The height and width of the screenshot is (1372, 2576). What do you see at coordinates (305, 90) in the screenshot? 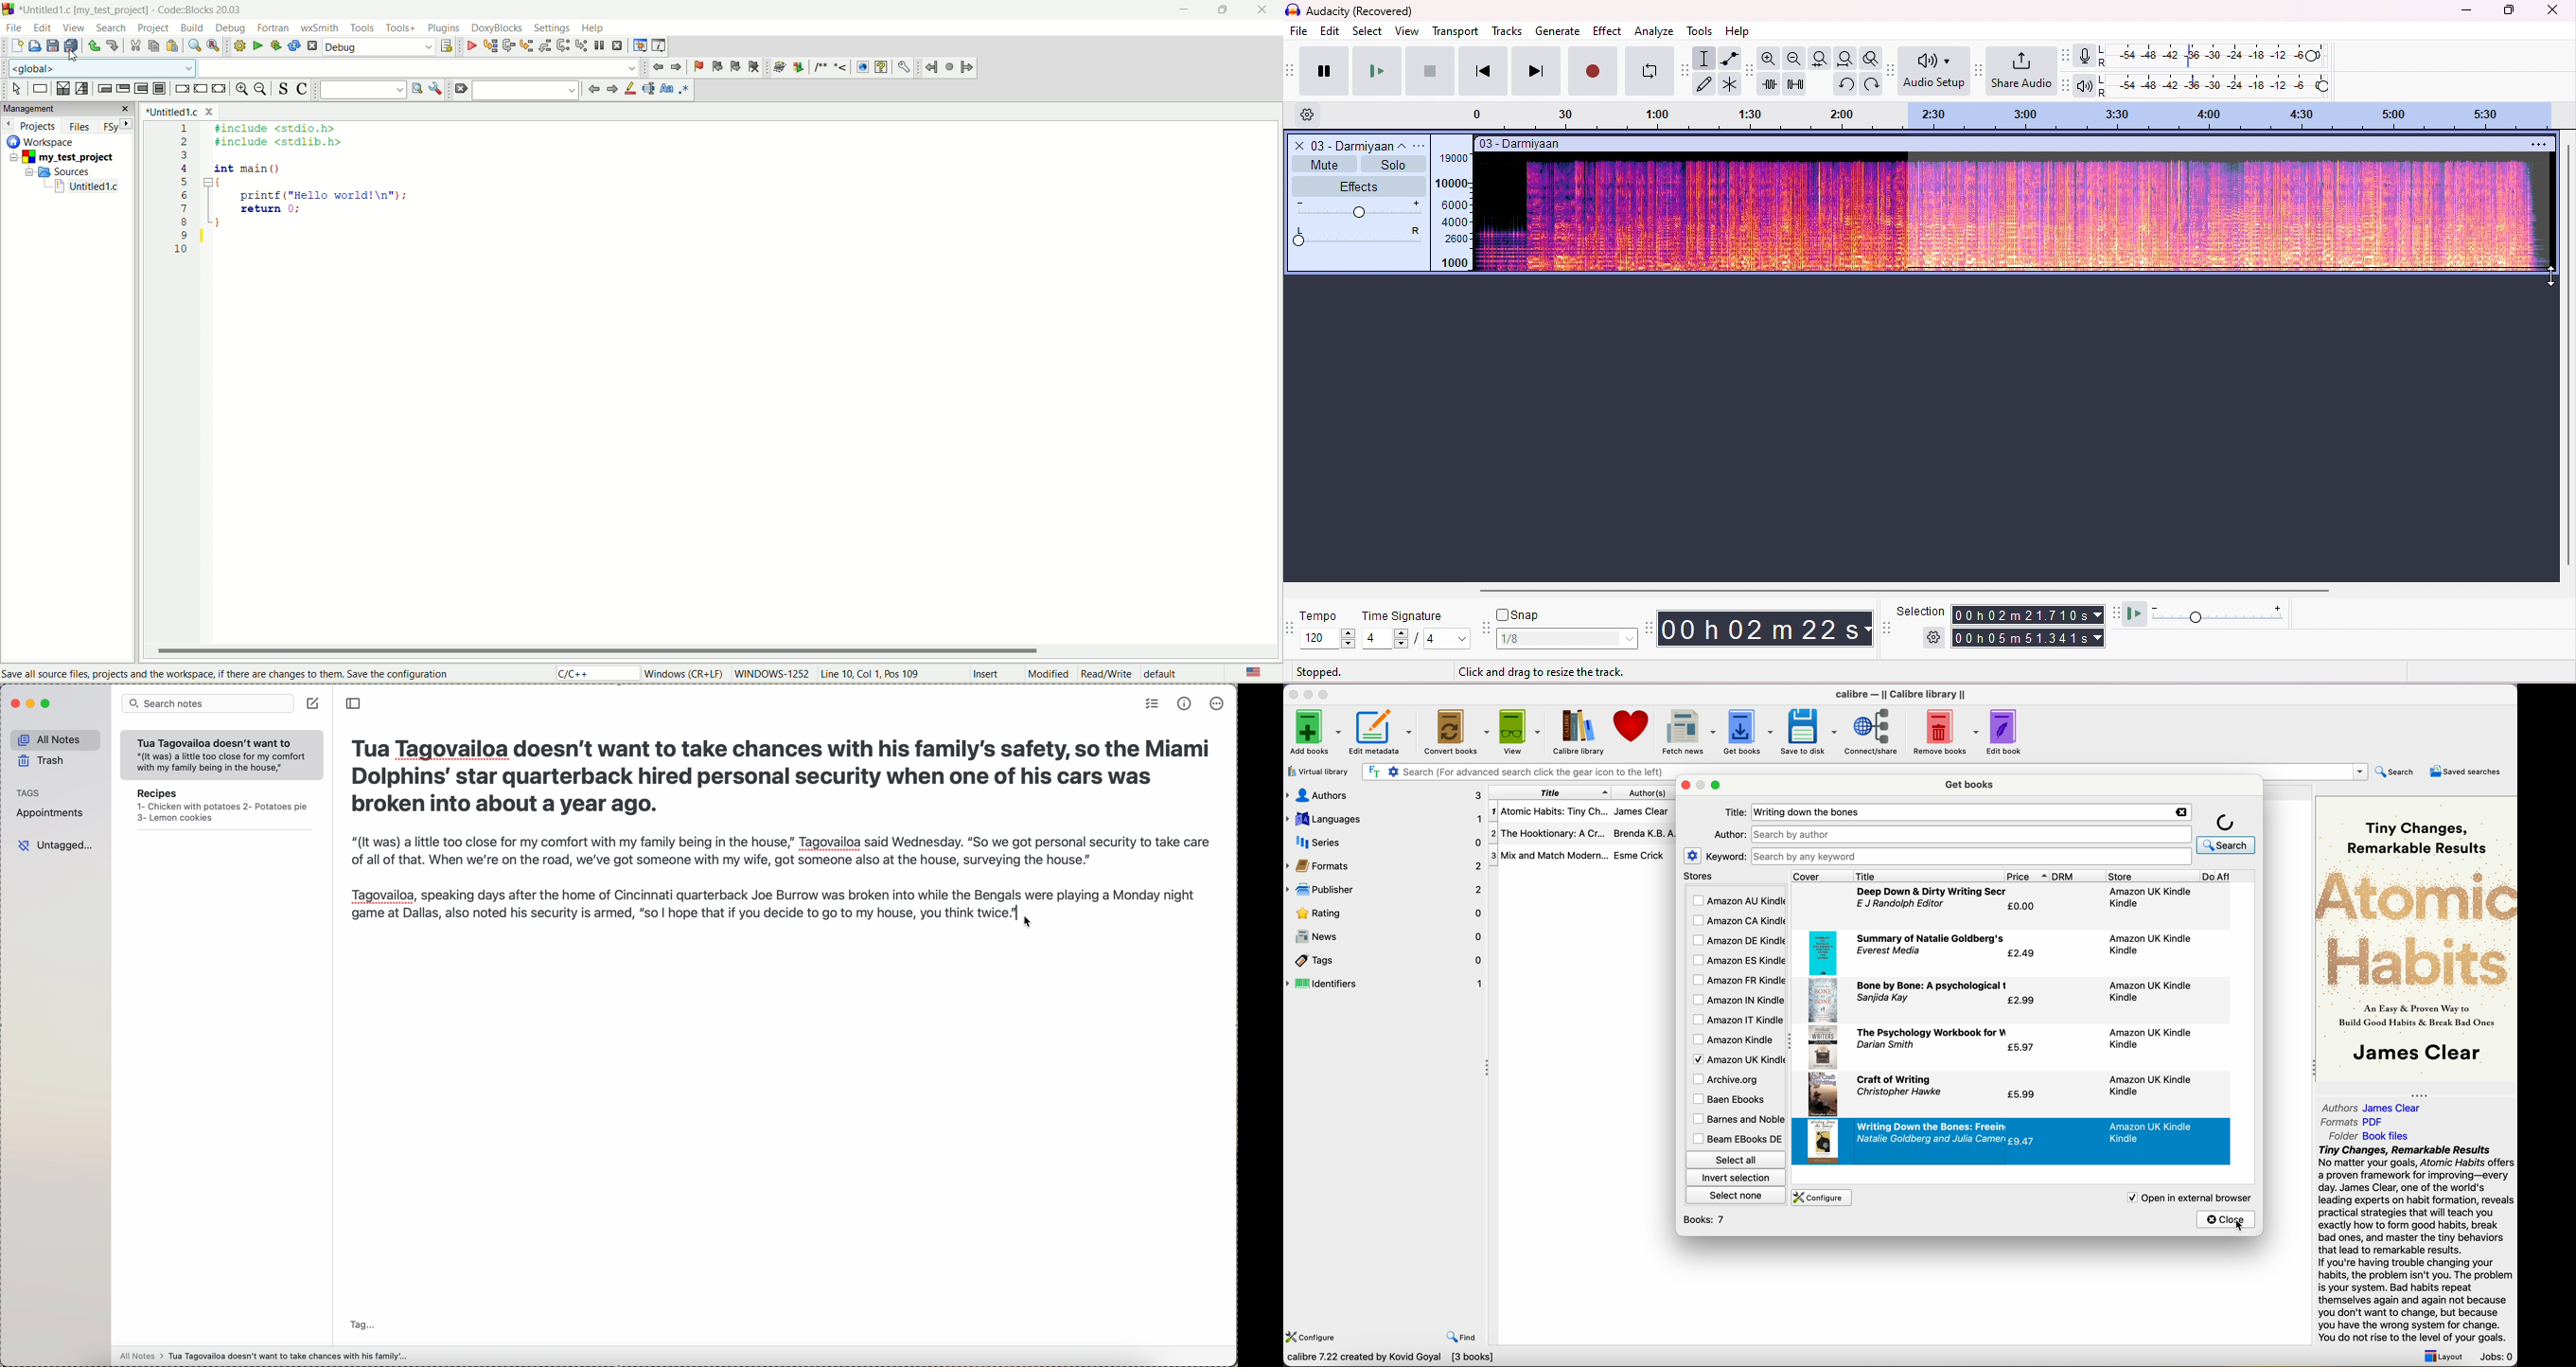
I see `toggle comment` at bounding box center [305, 90].